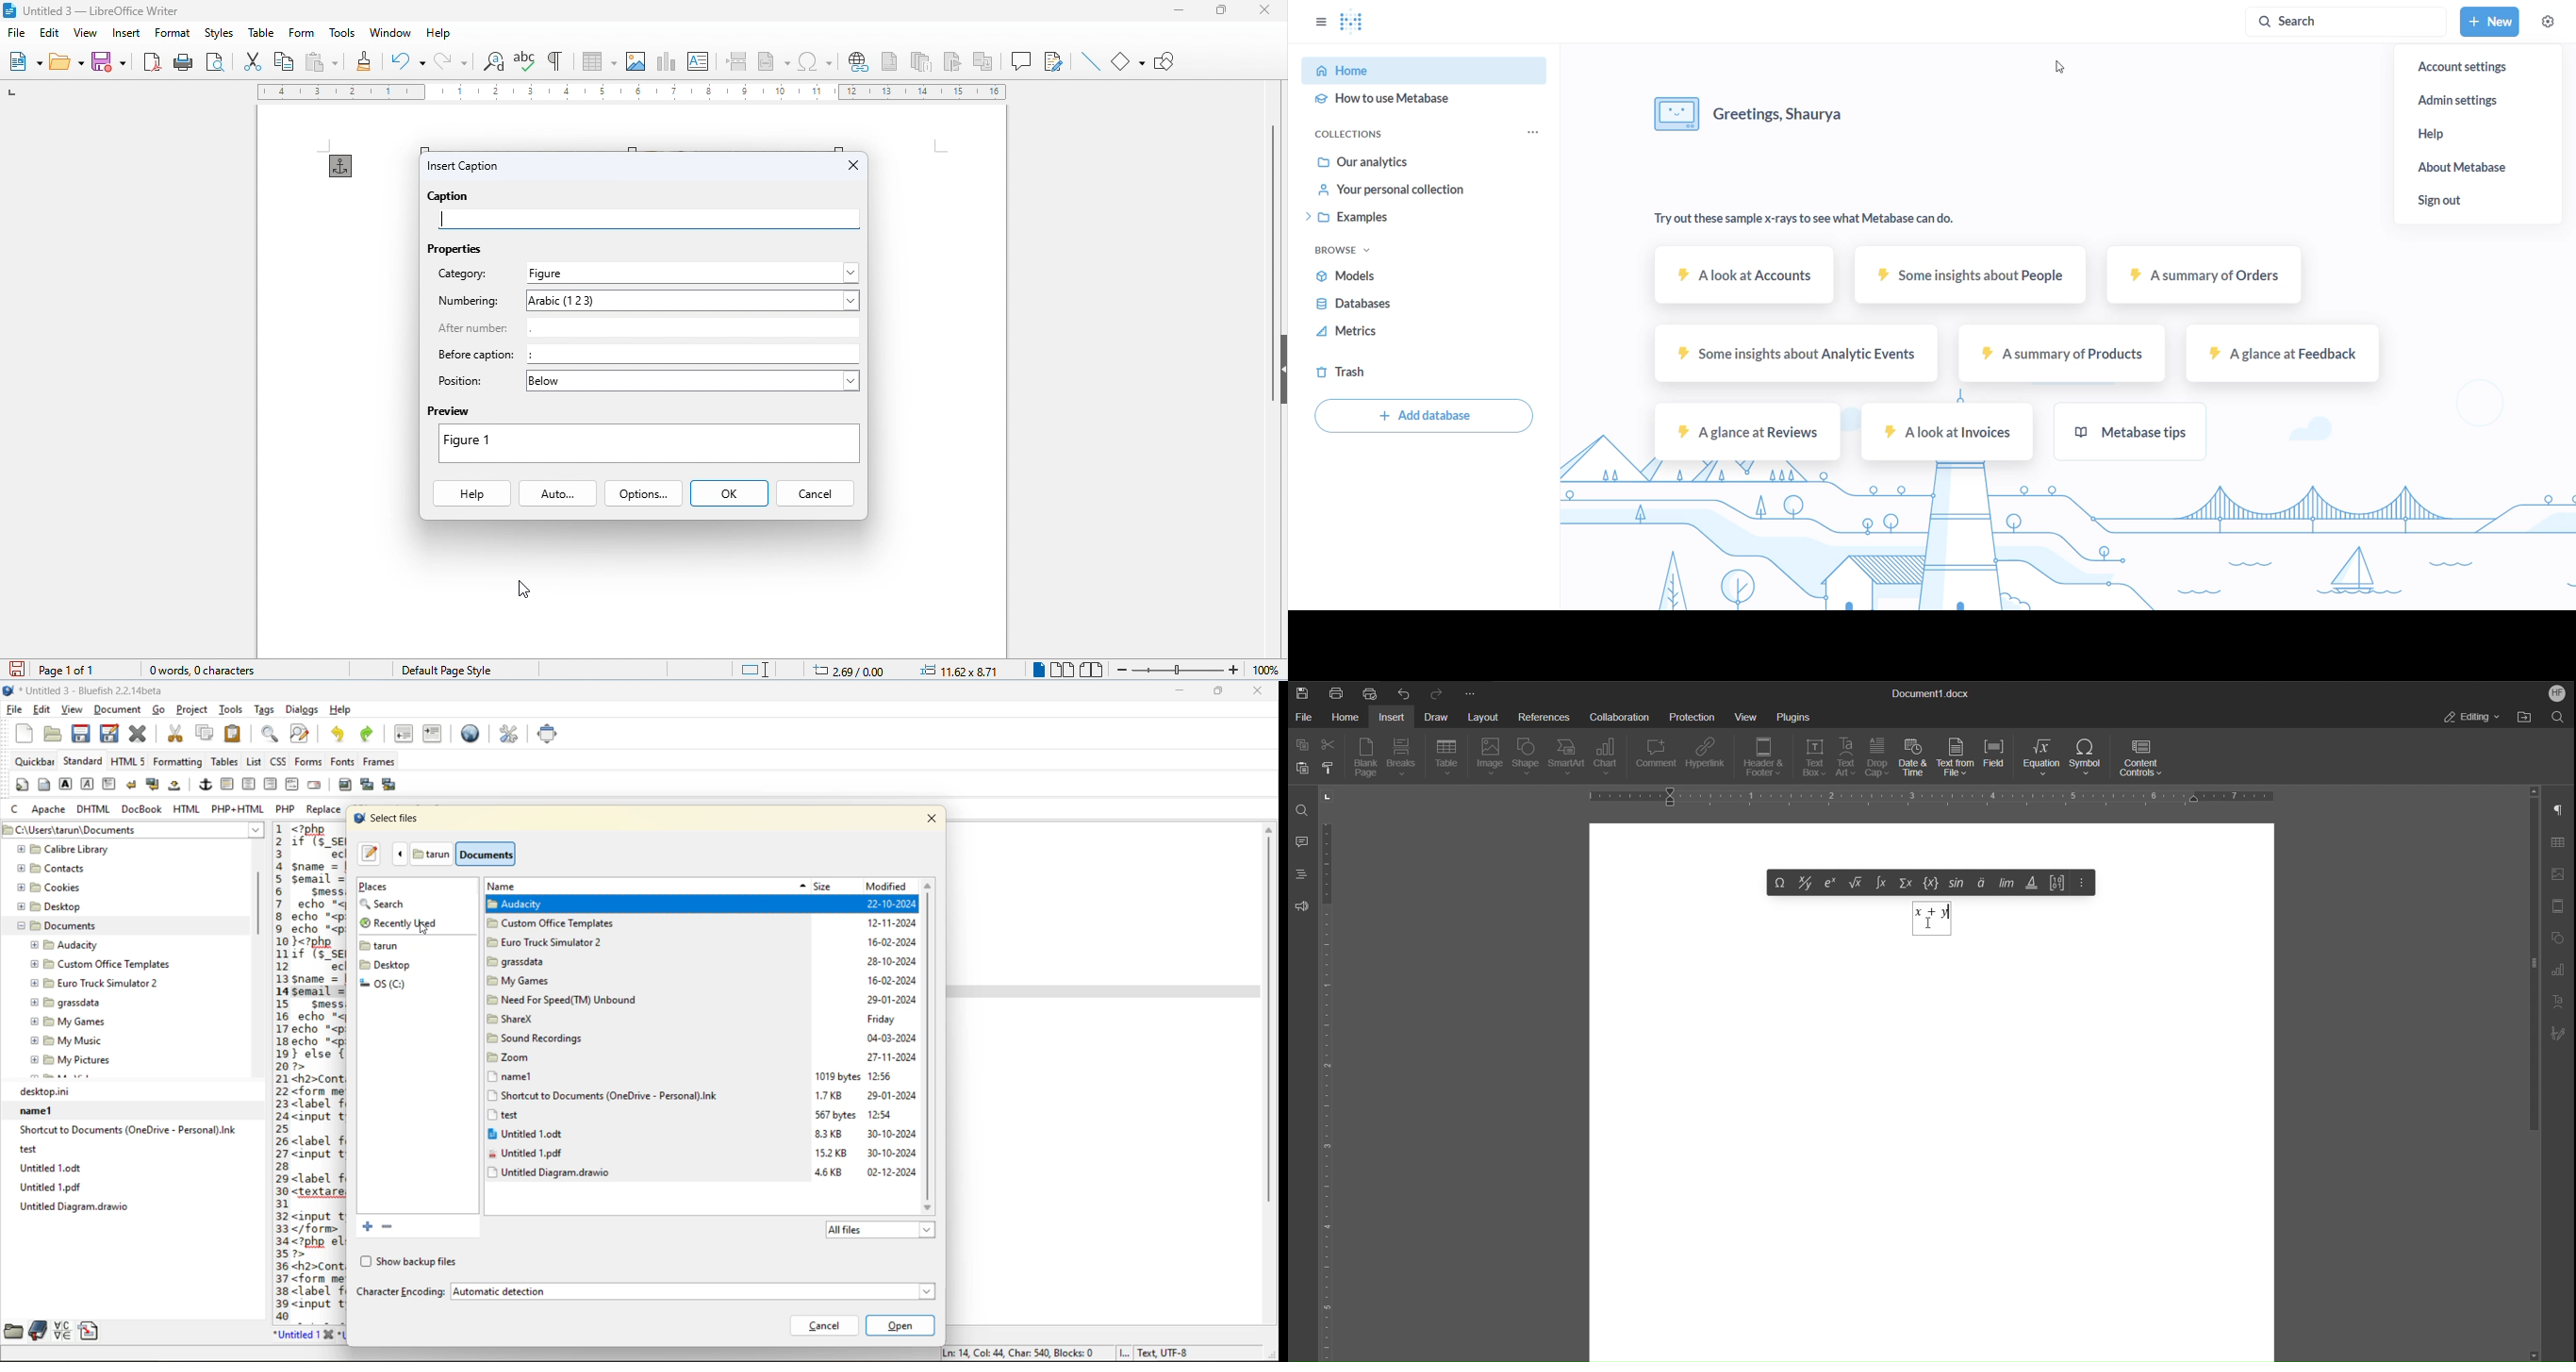 This screenshot has height=1372, width=2576. I want to click on help, so click(471, 492).